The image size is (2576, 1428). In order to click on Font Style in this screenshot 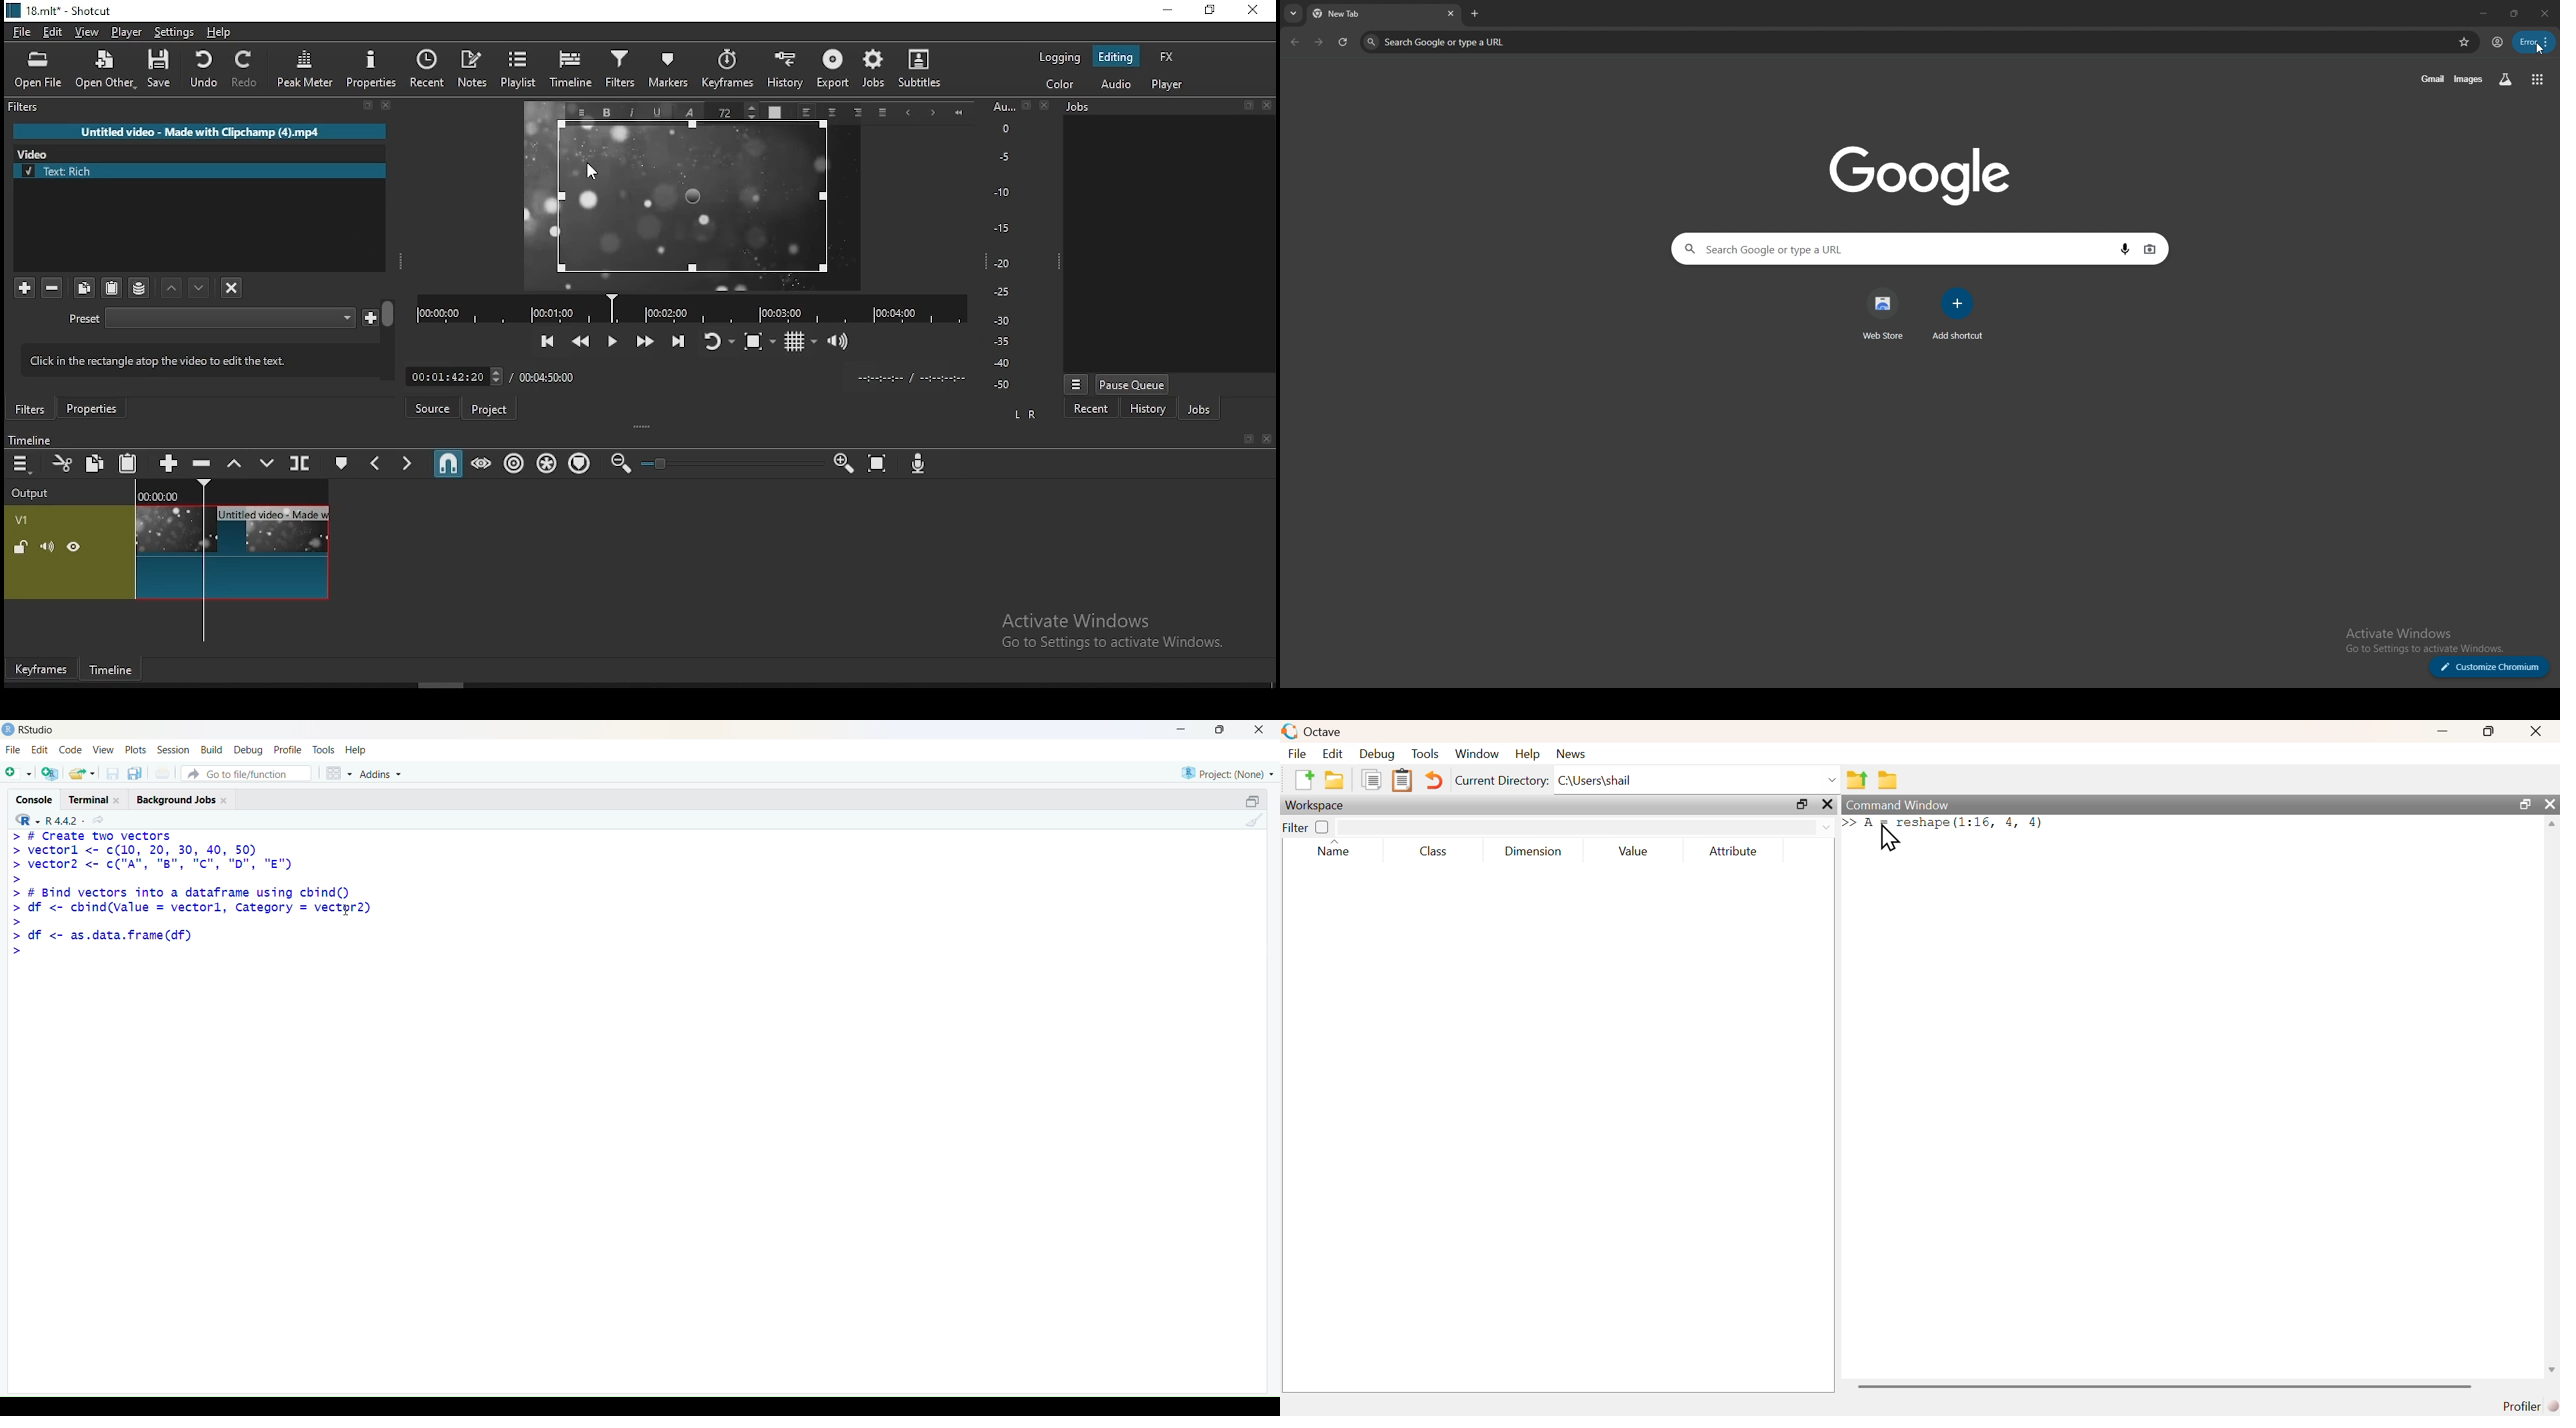, I will do `click(688, 111)`.